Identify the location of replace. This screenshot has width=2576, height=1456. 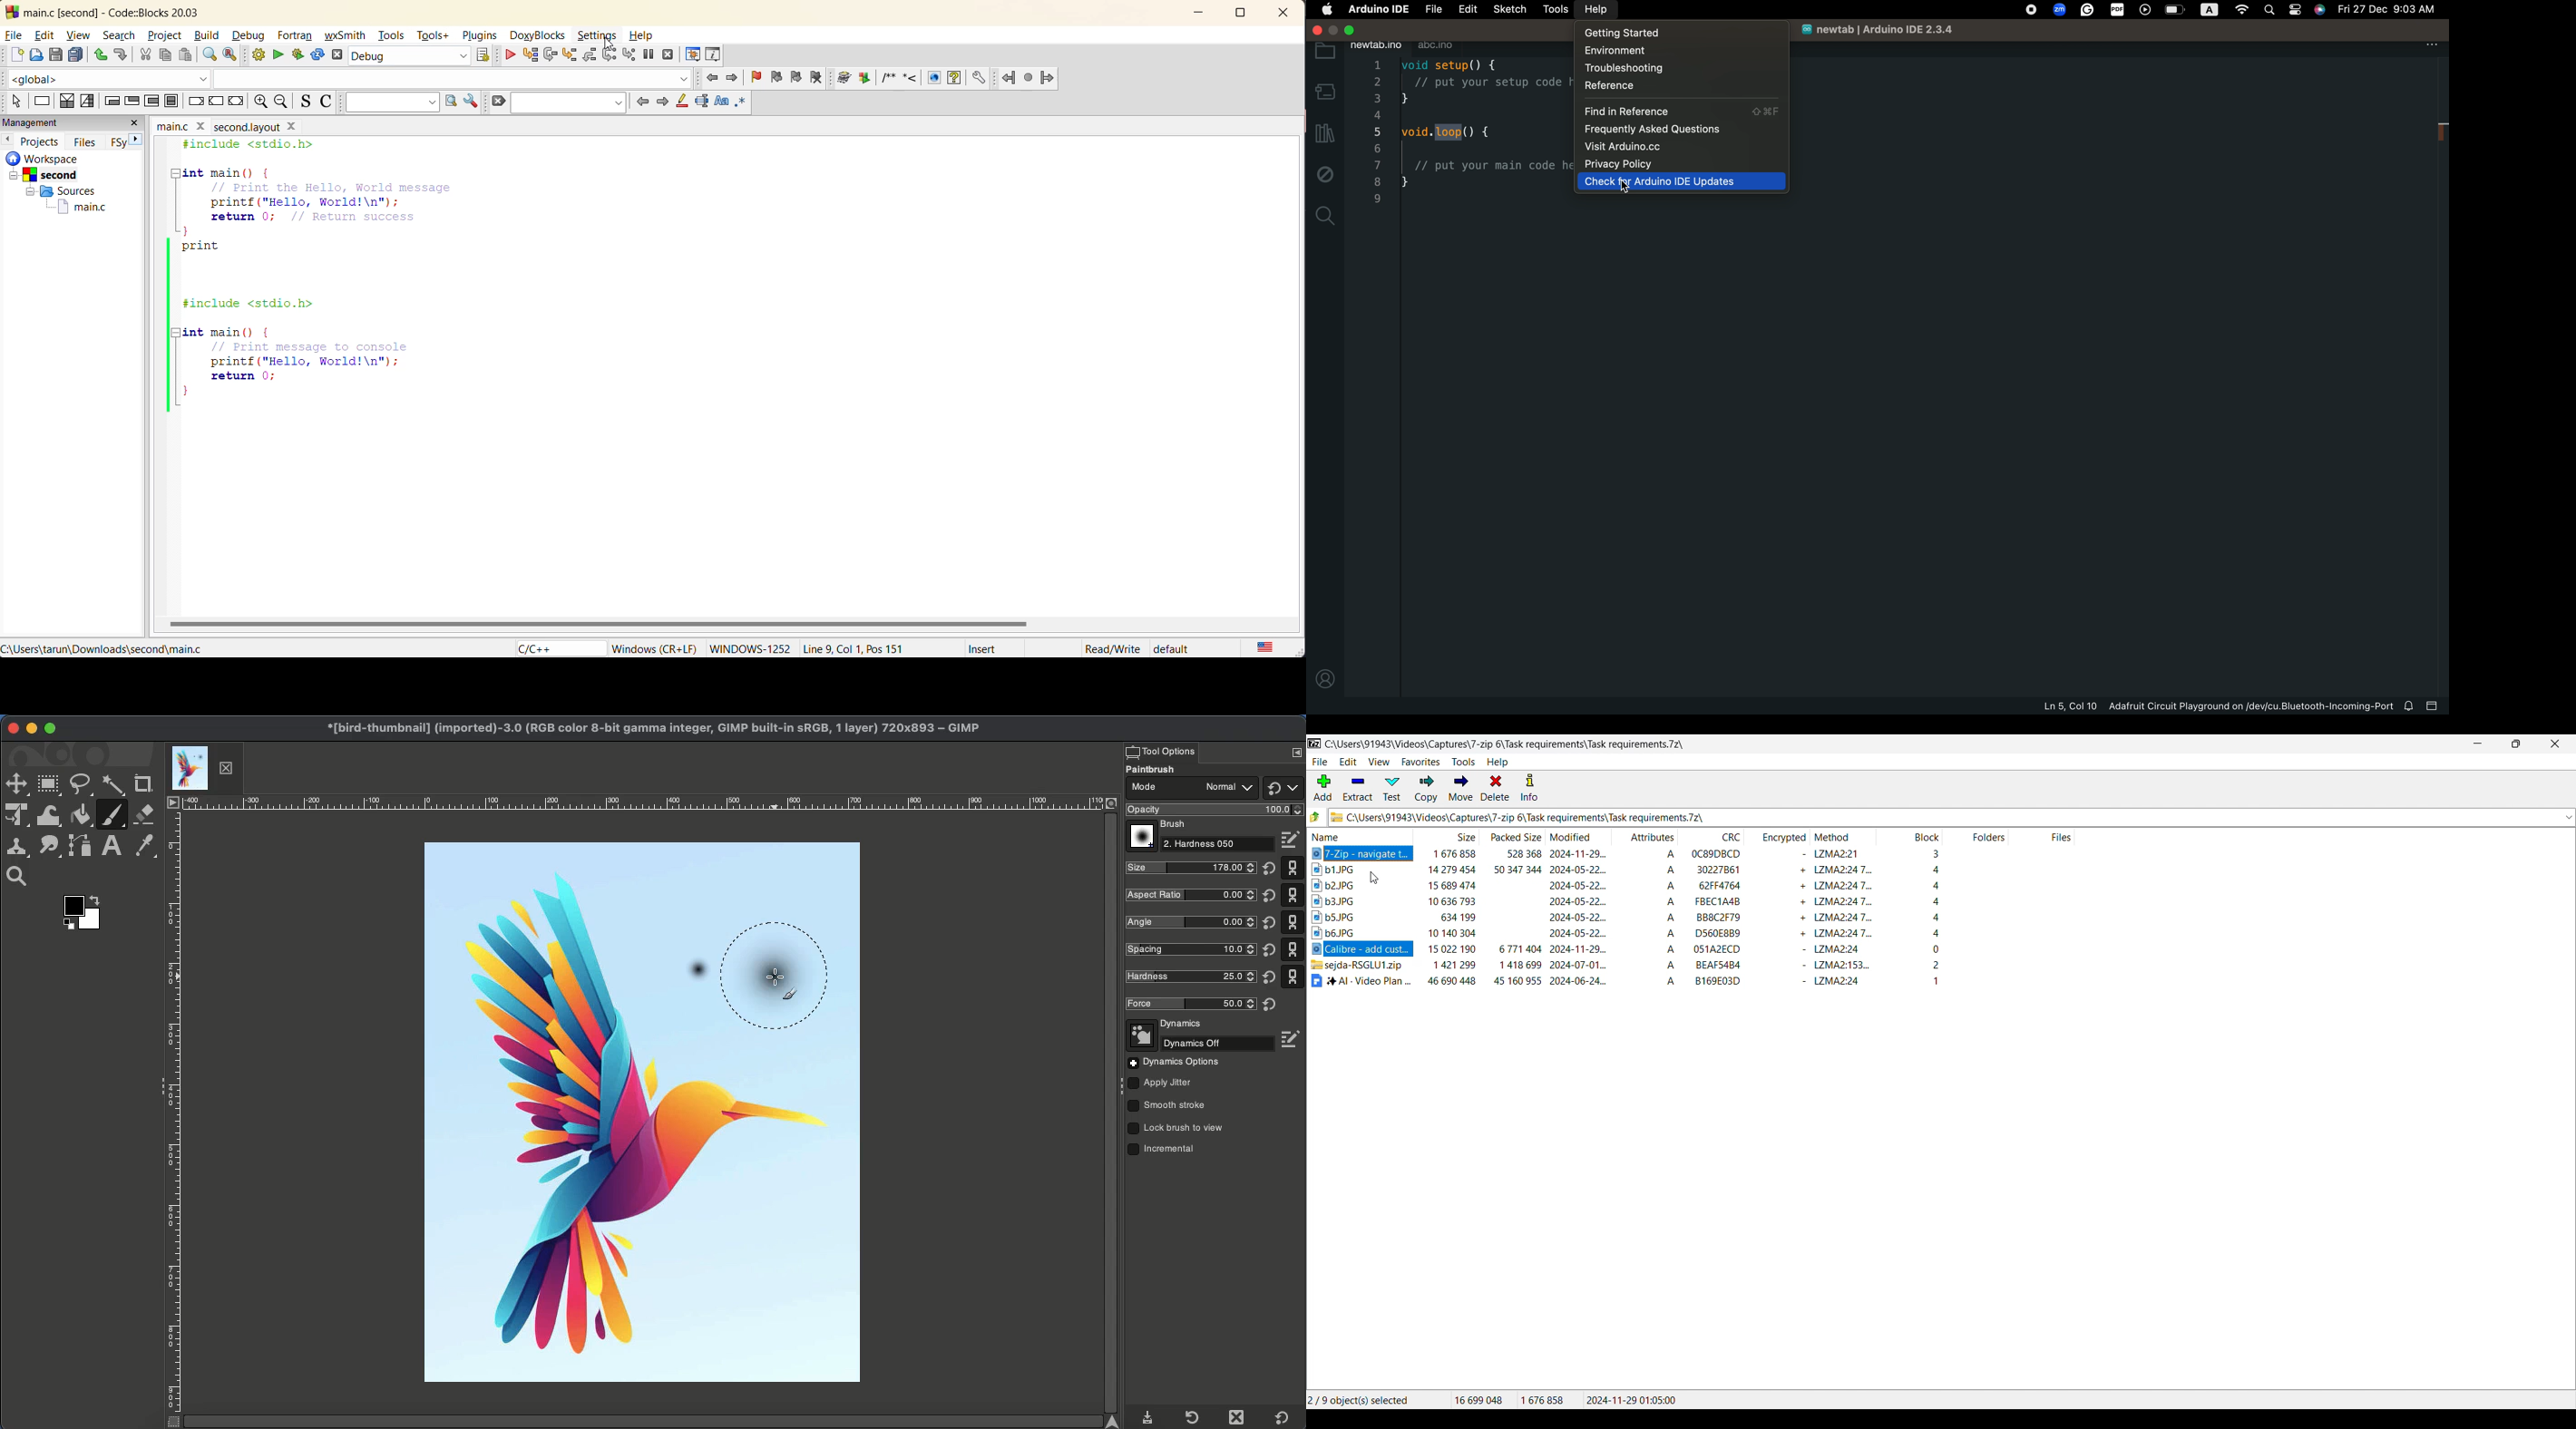
(236, 57).